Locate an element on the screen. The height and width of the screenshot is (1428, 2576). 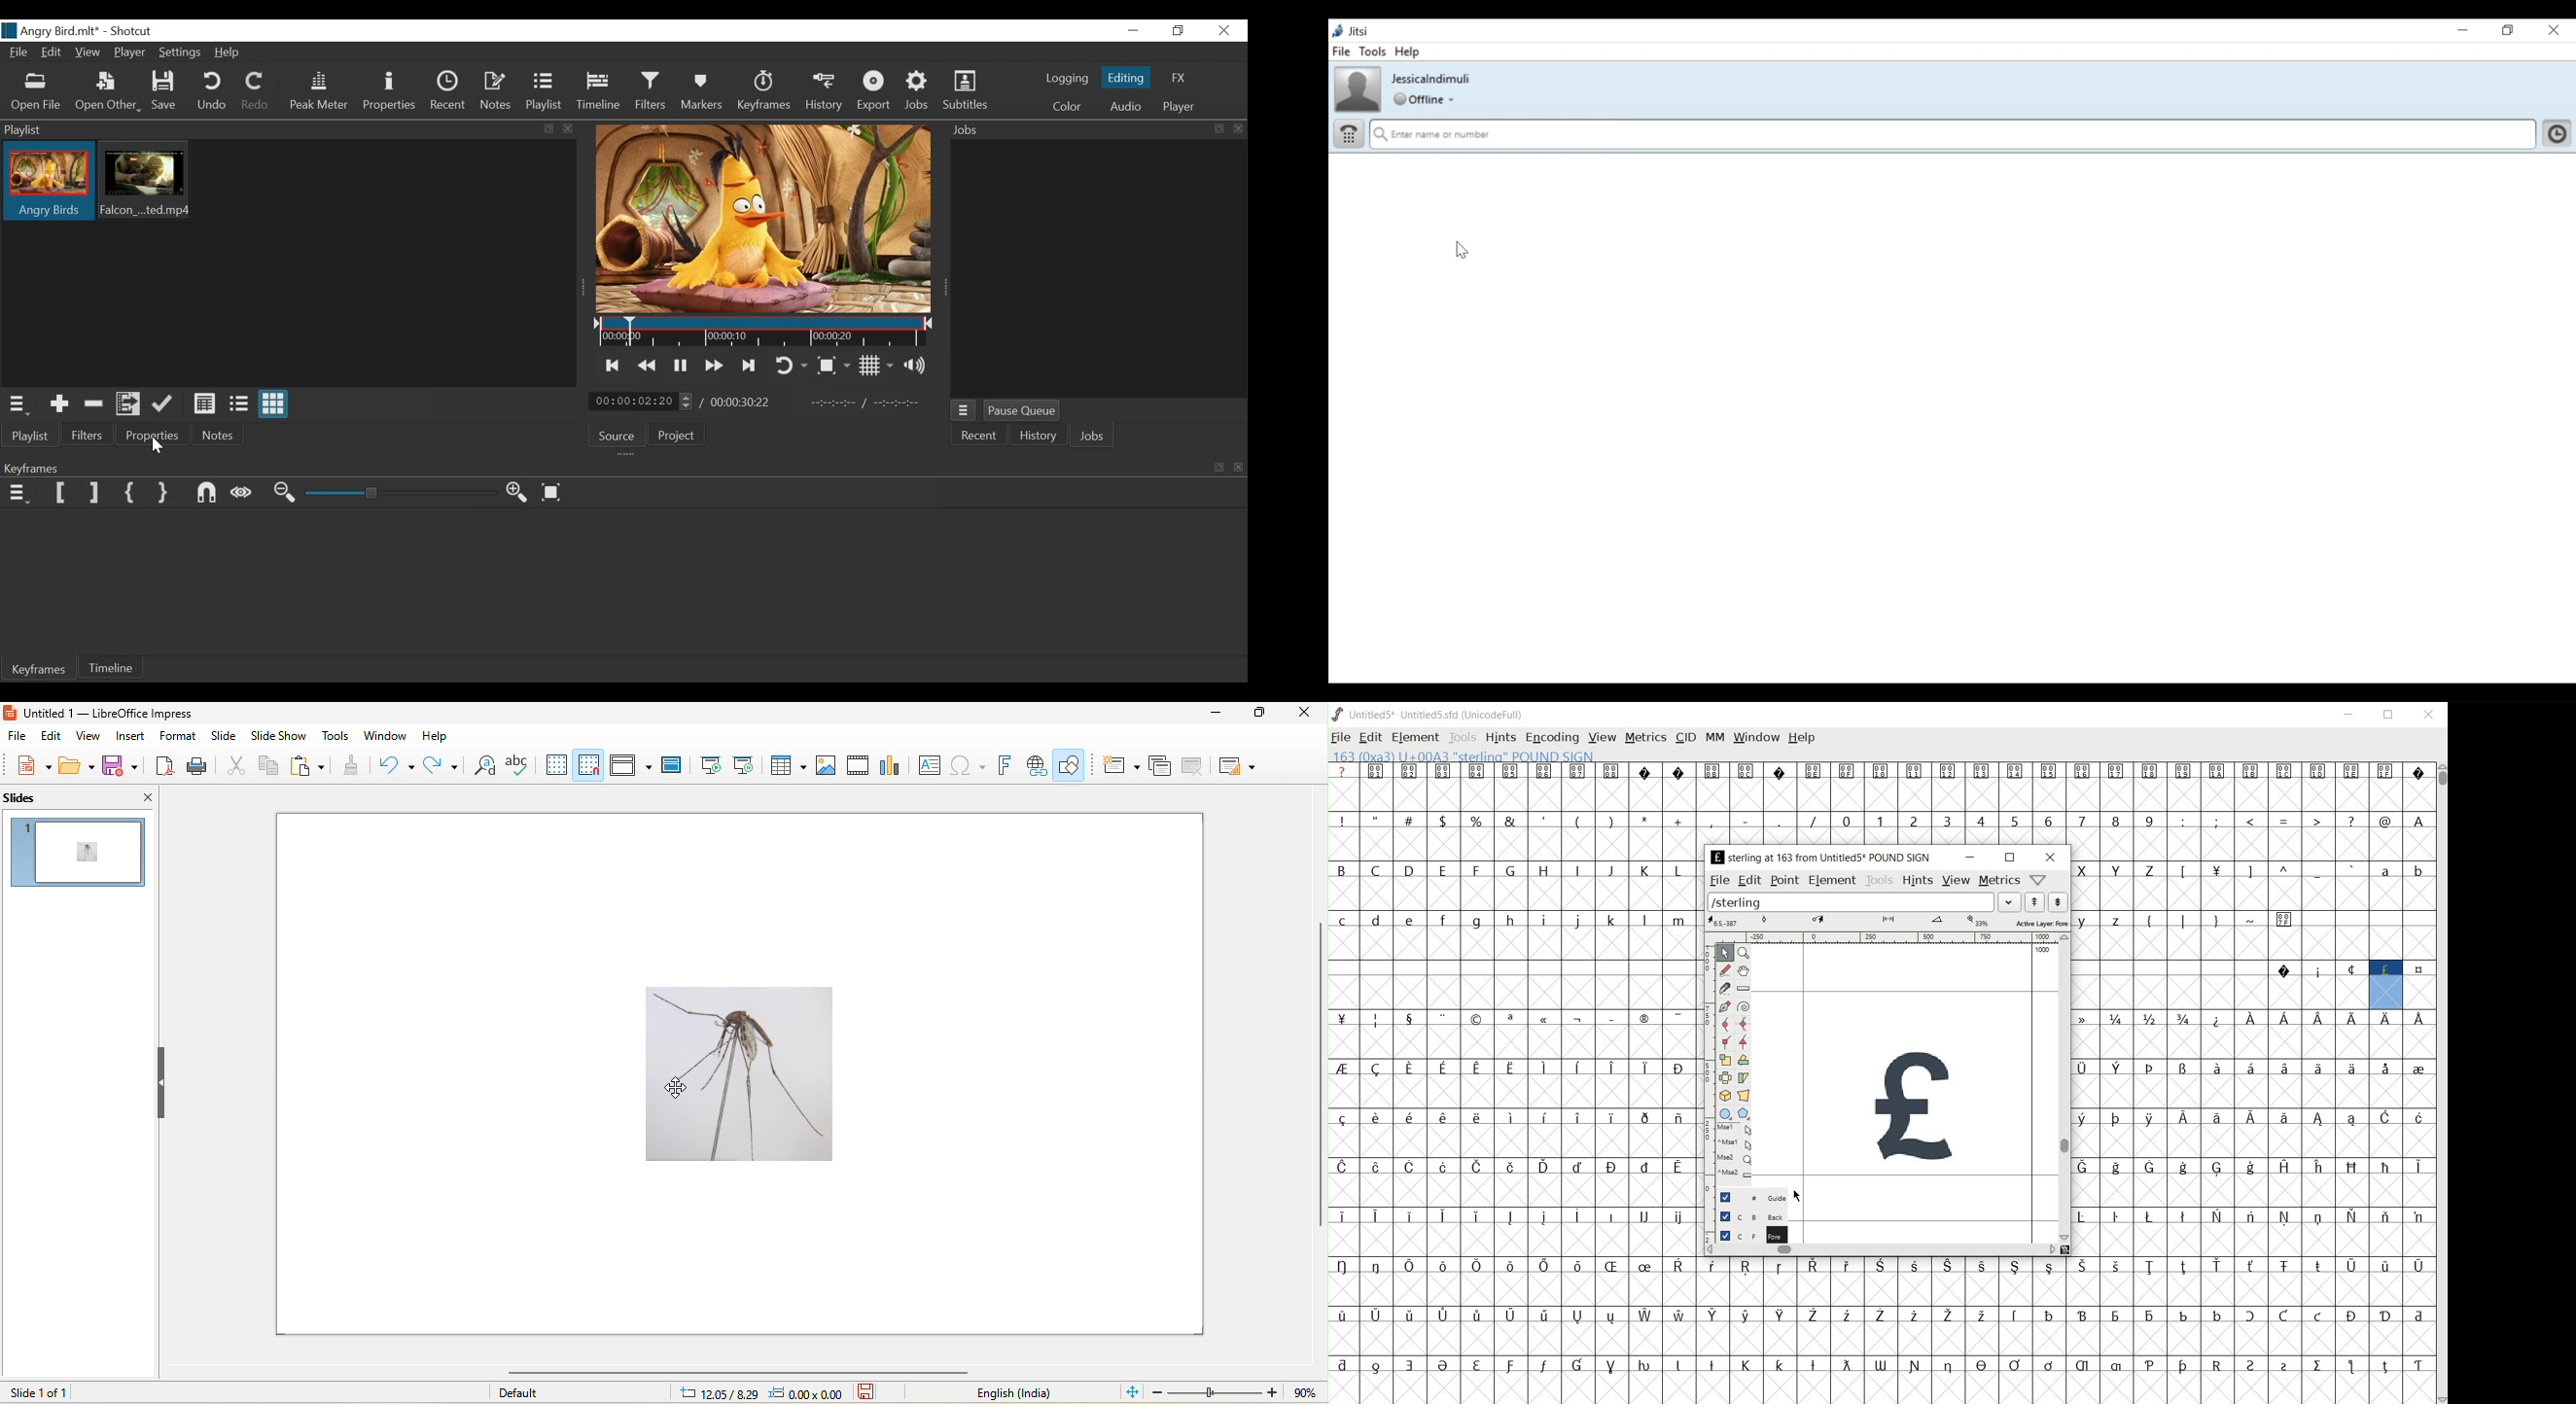
tangent is located at coordinates (1745, 1043).